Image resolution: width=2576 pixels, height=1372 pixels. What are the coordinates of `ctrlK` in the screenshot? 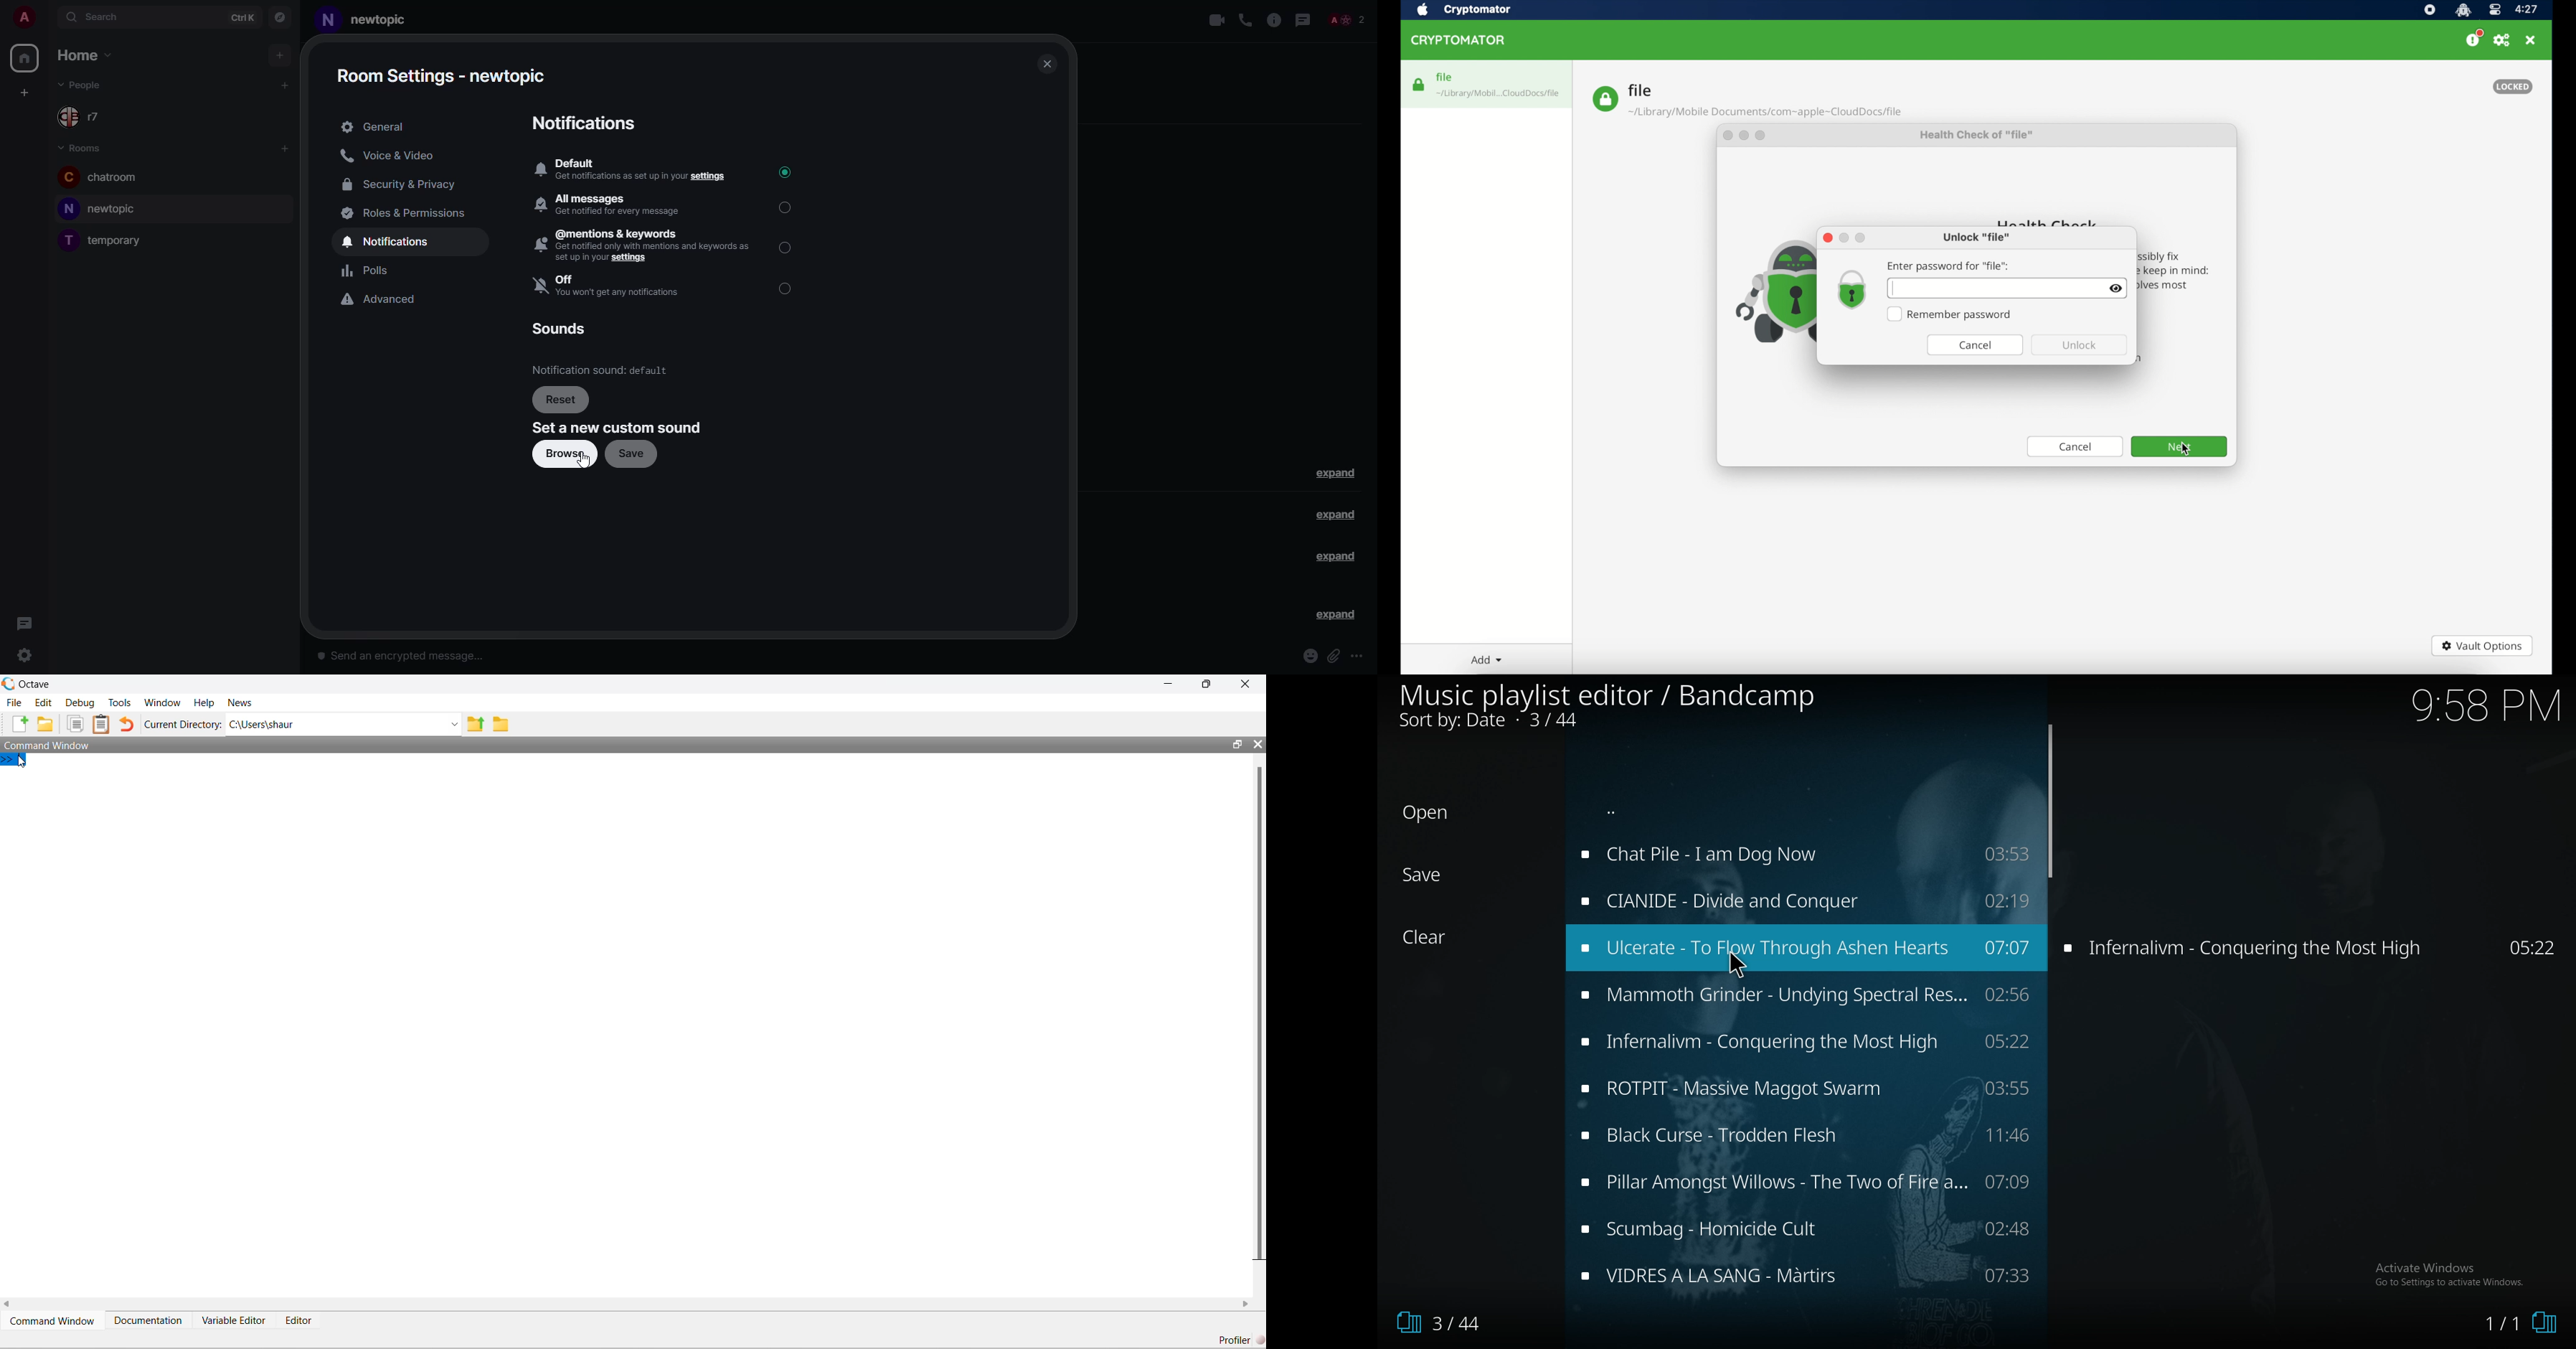 It's located at (242, 19).